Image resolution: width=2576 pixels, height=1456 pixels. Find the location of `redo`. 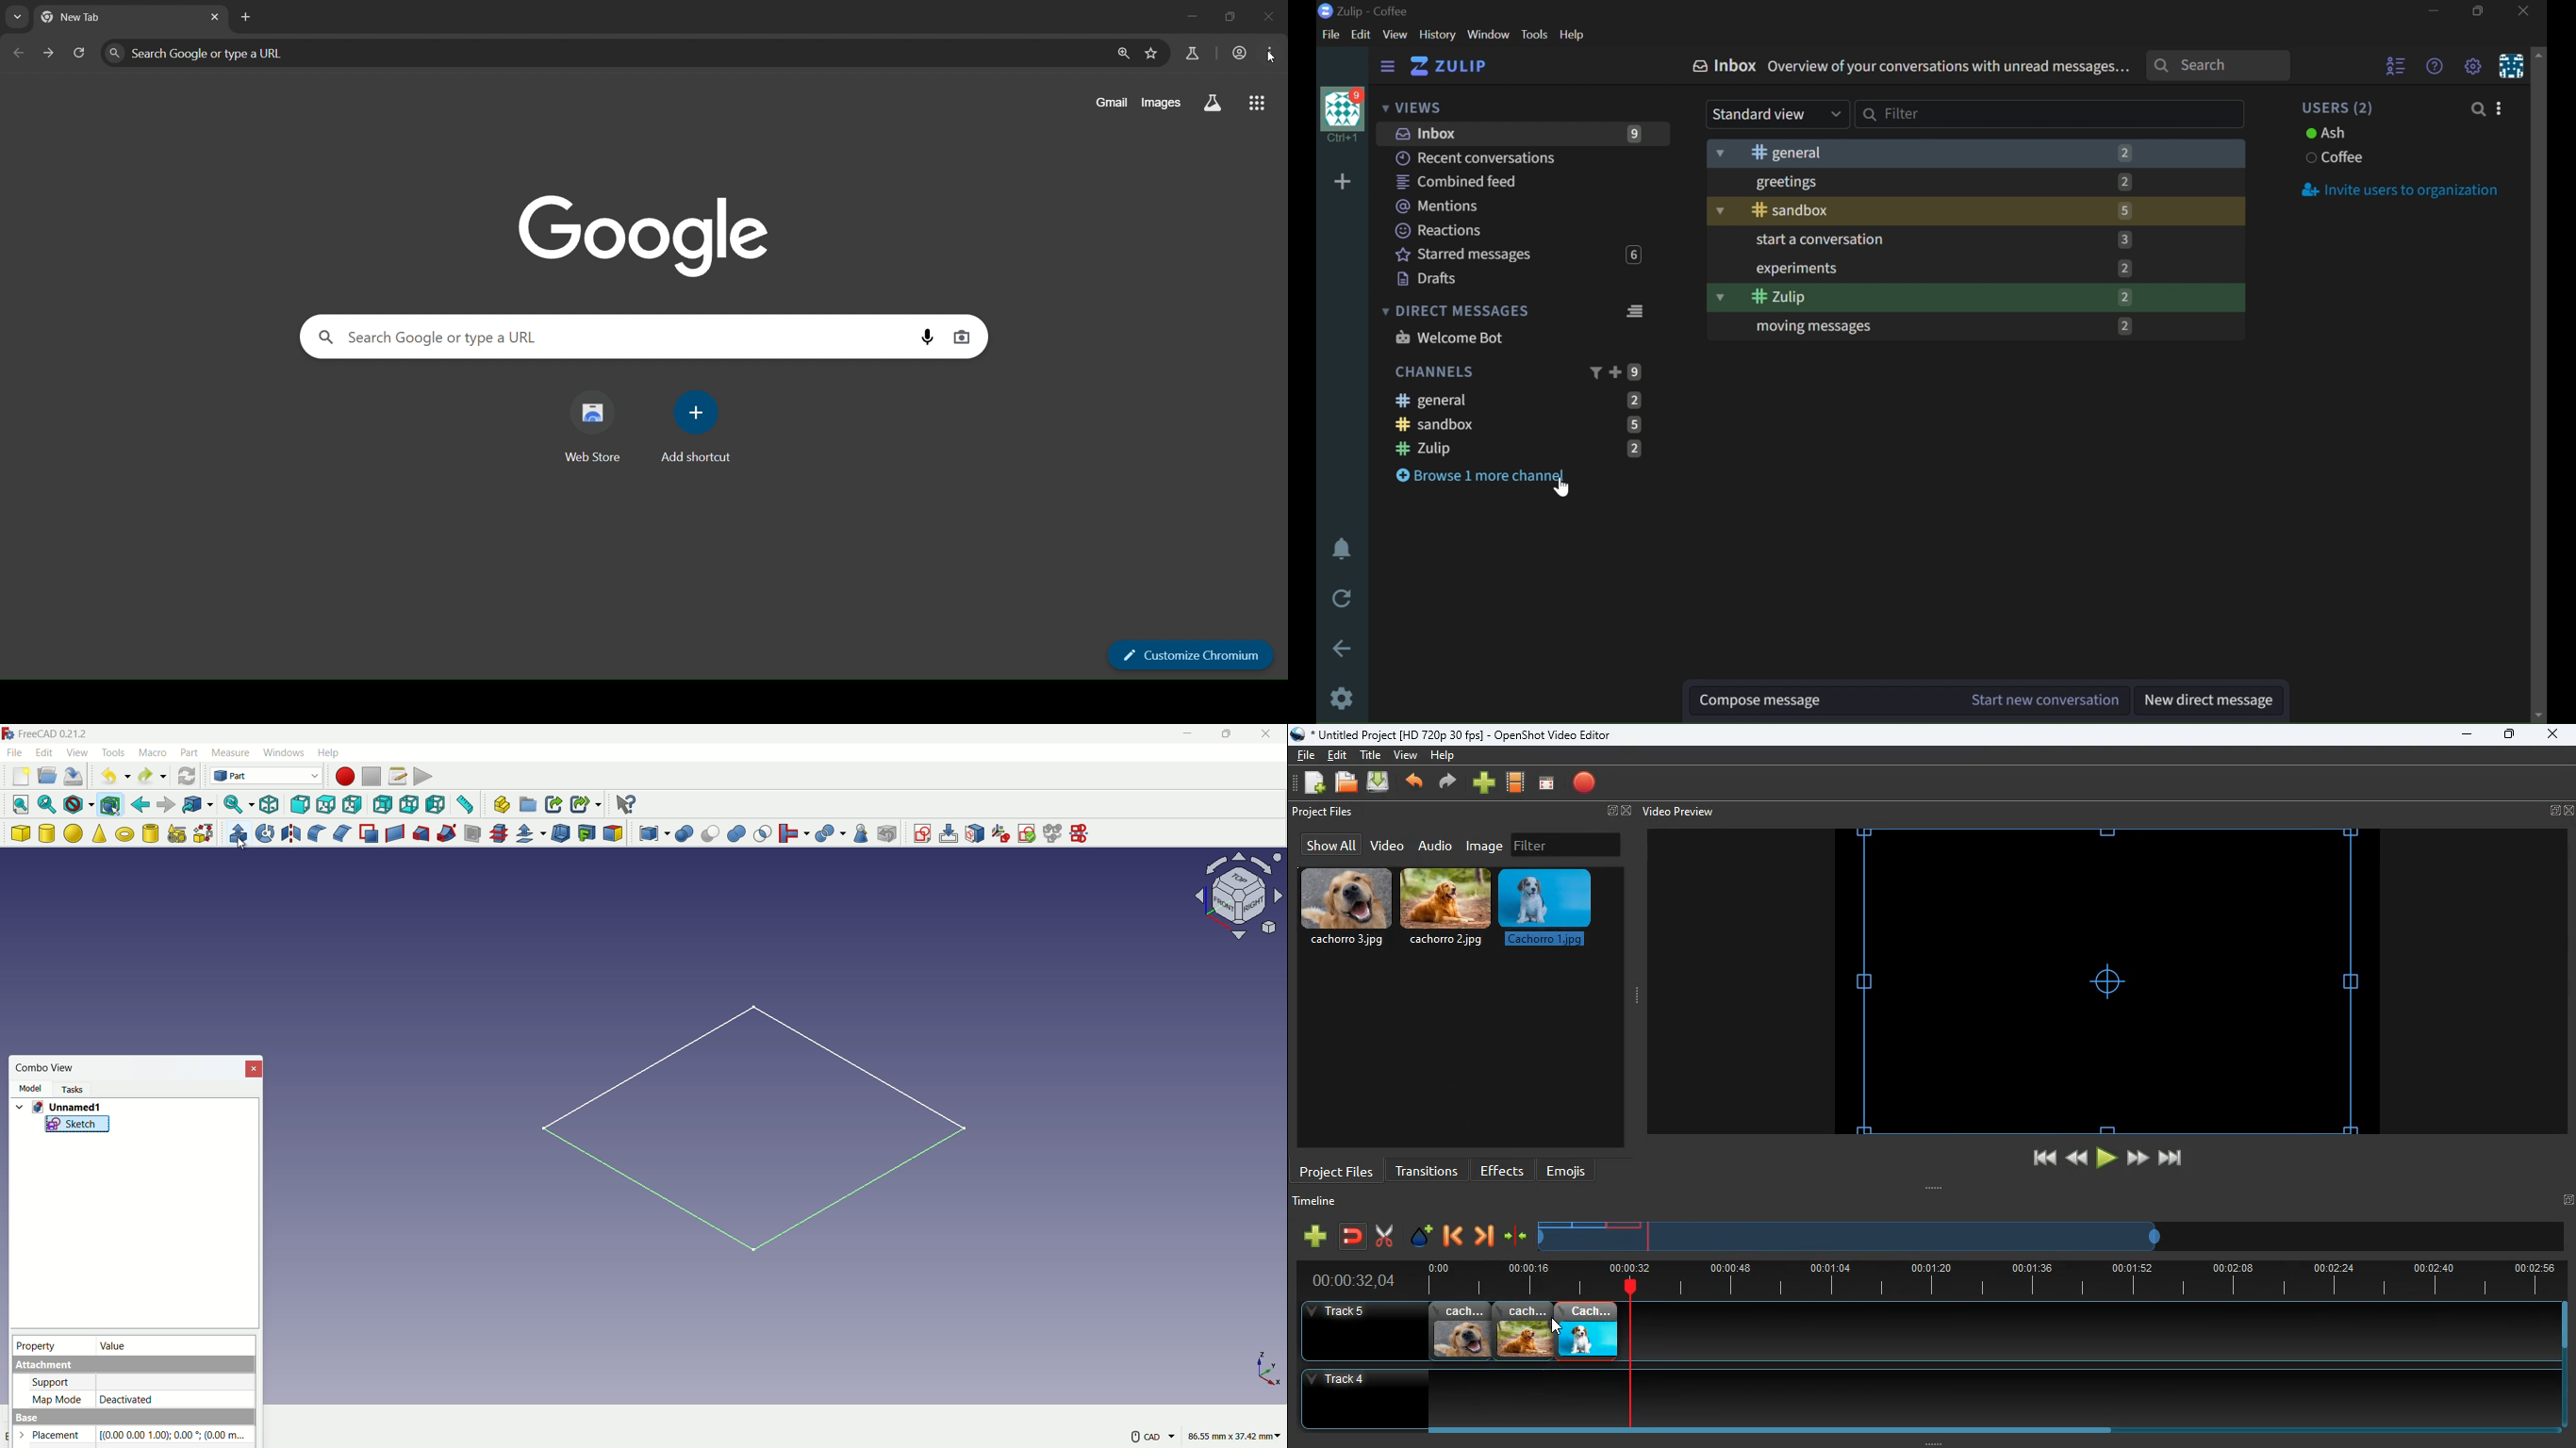

redo is located at coordinates (151, 775).